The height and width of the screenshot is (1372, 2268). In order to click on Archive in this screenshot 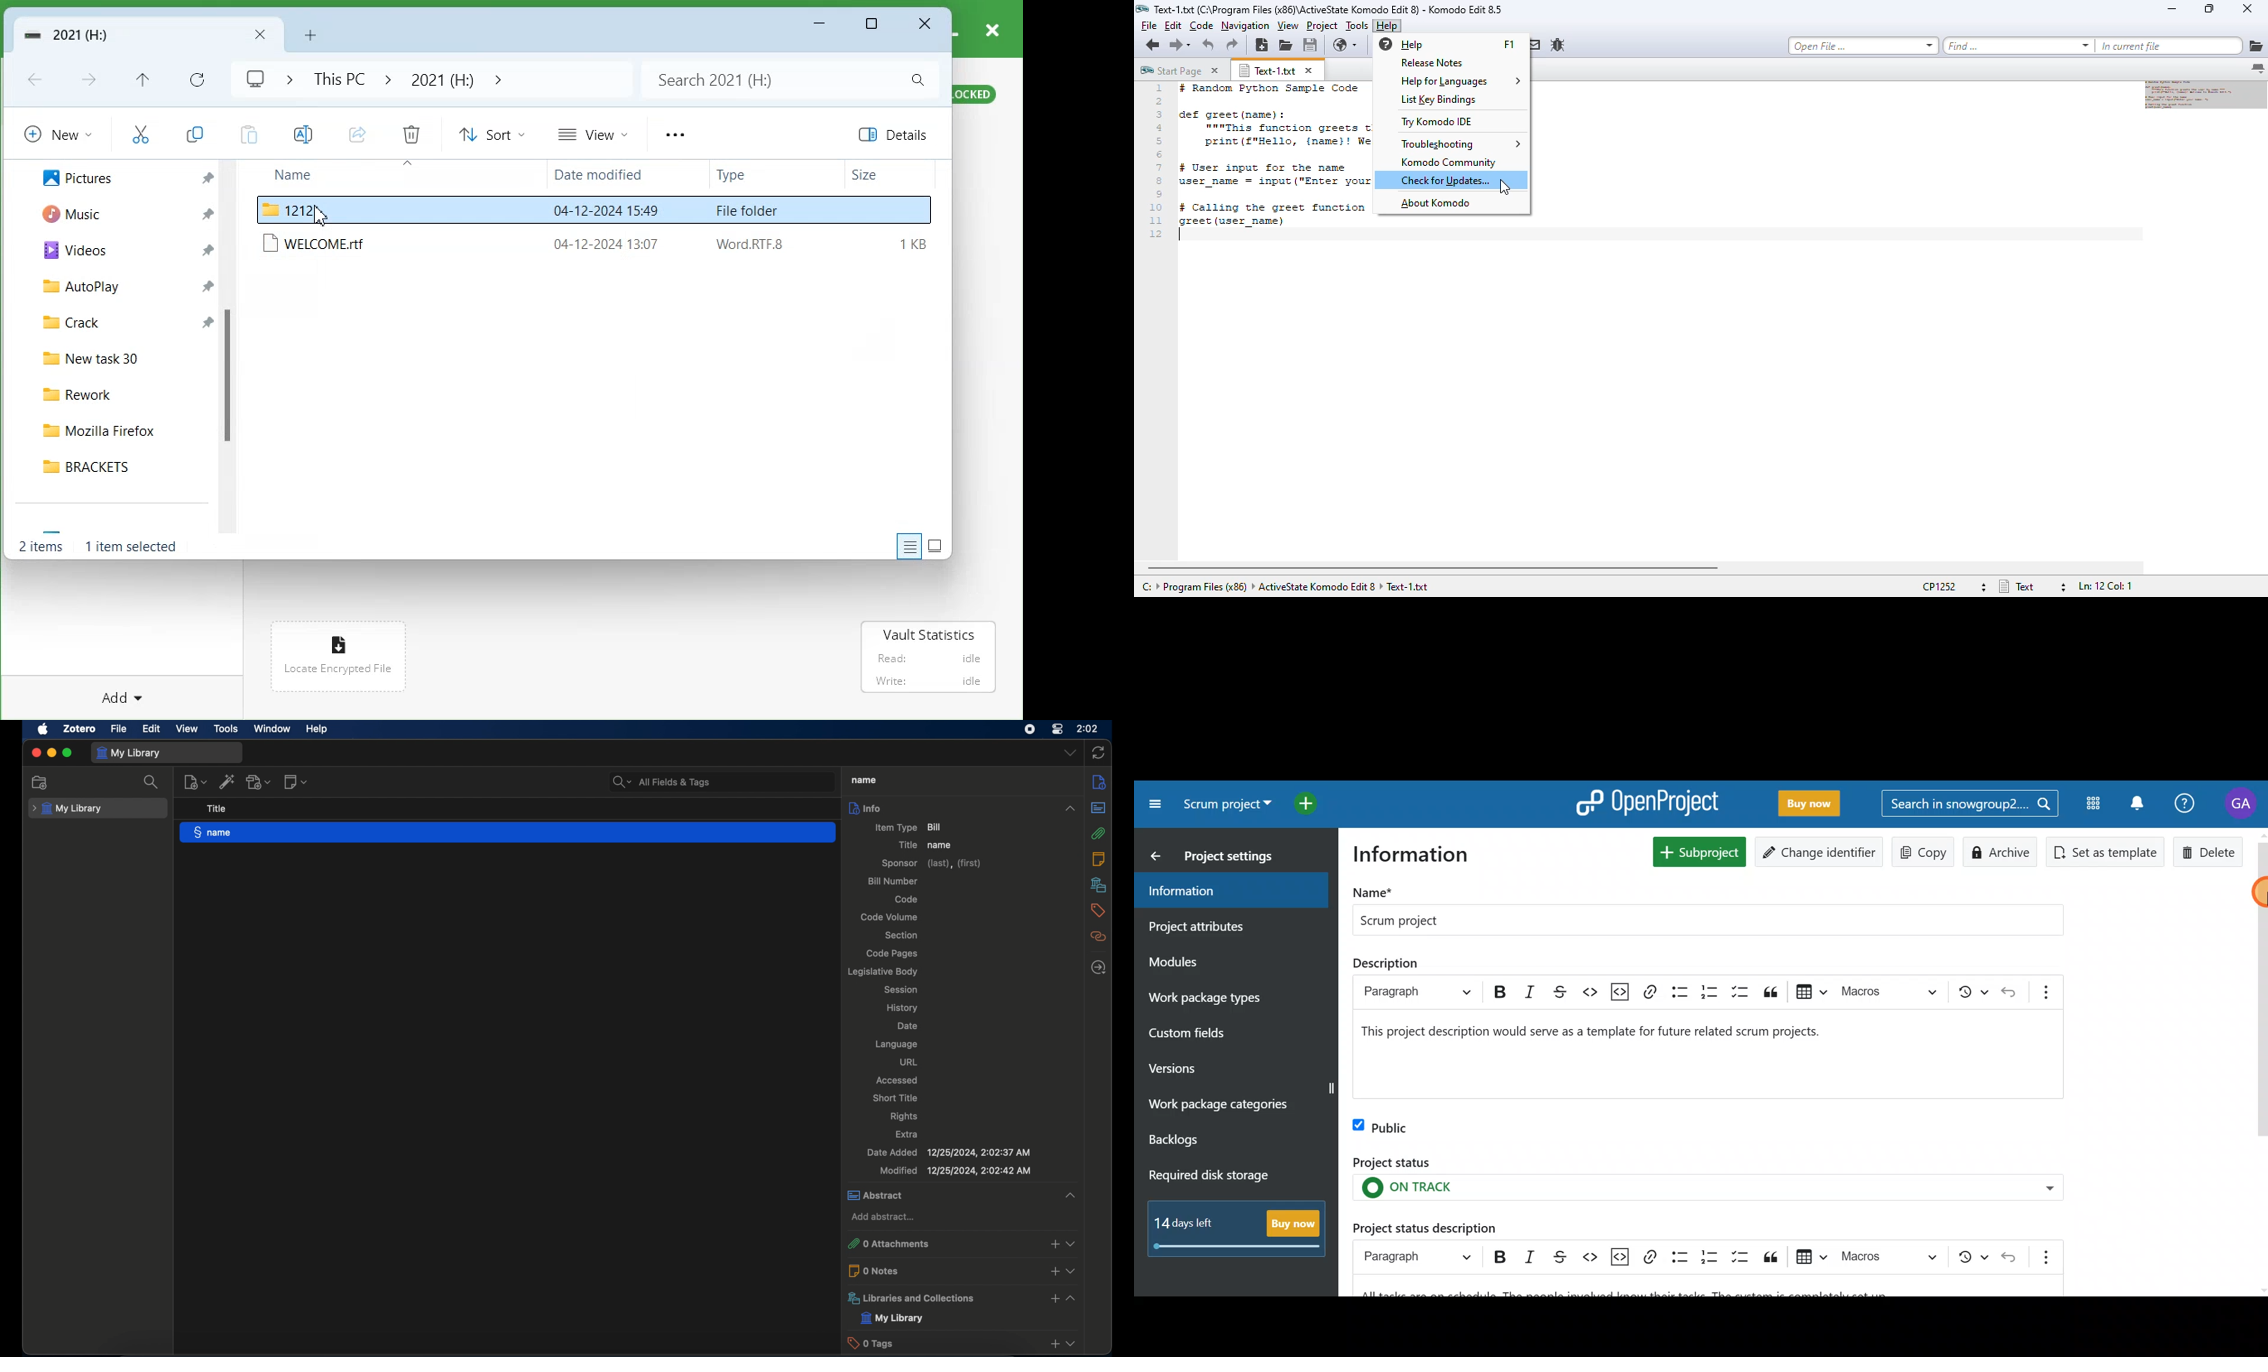, I will do `click(2006, 850)`.